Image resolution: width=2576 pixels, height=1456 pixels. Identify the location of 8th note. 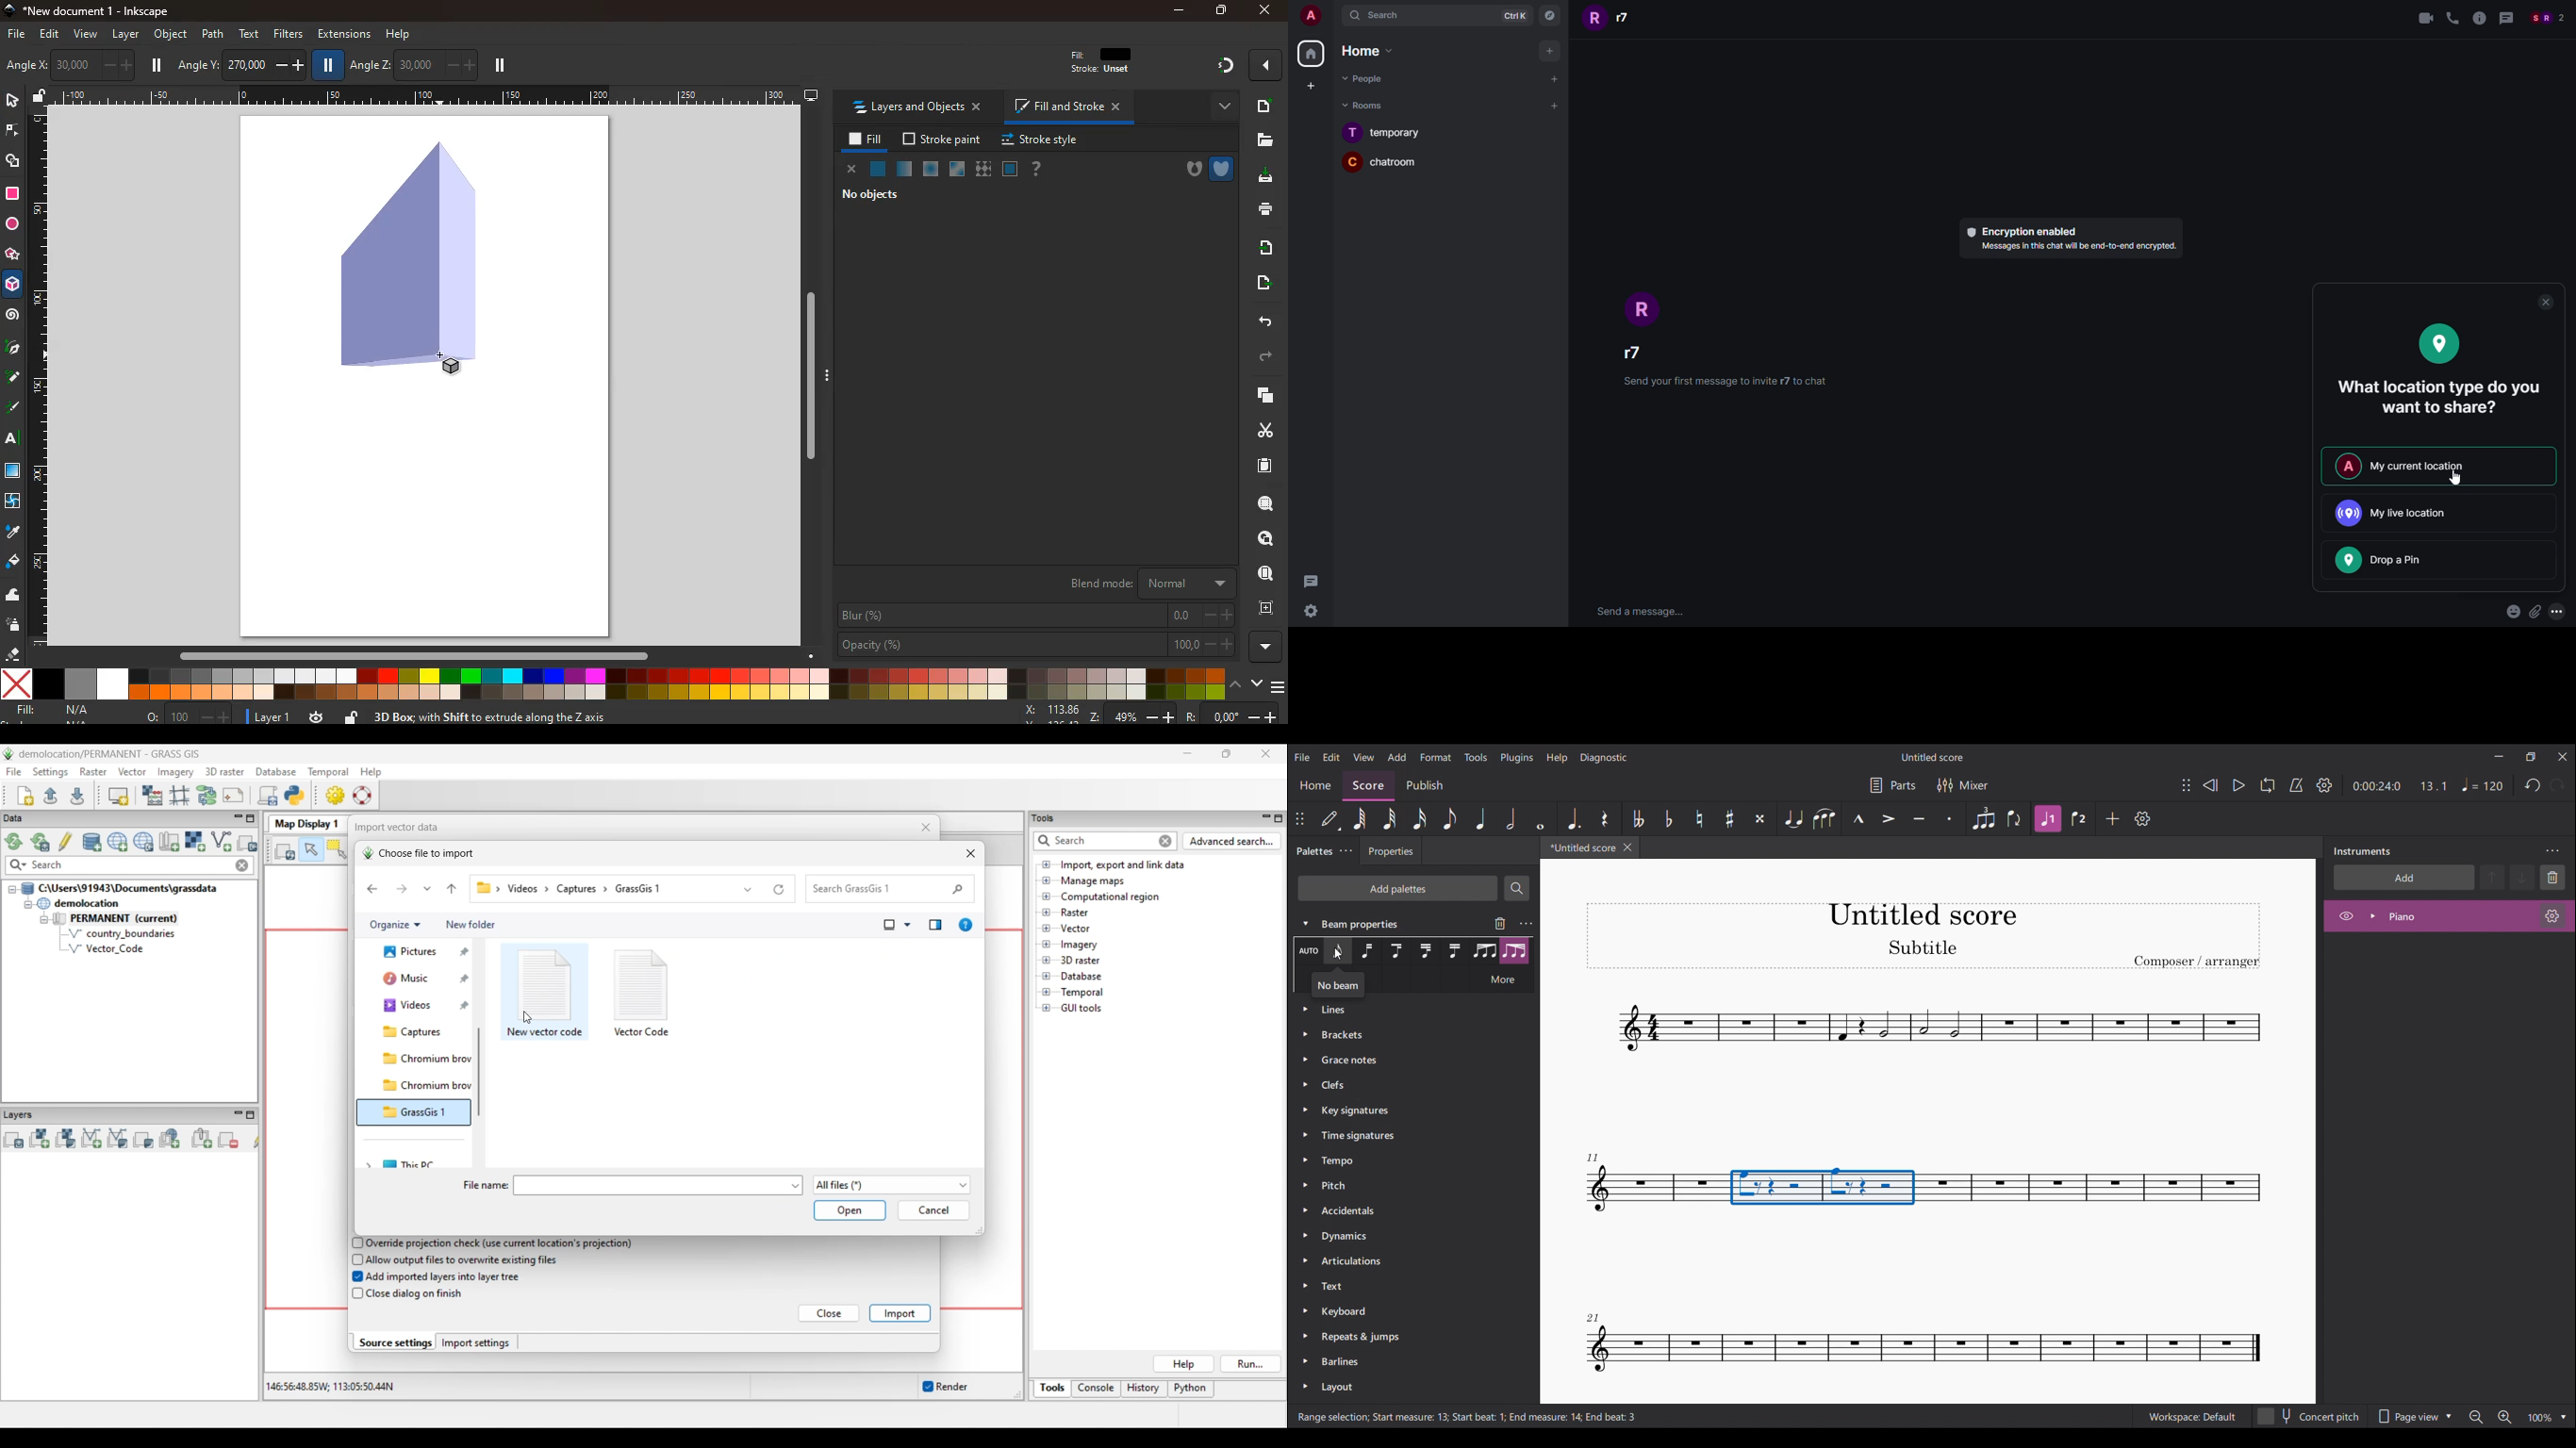
(1450, 819).